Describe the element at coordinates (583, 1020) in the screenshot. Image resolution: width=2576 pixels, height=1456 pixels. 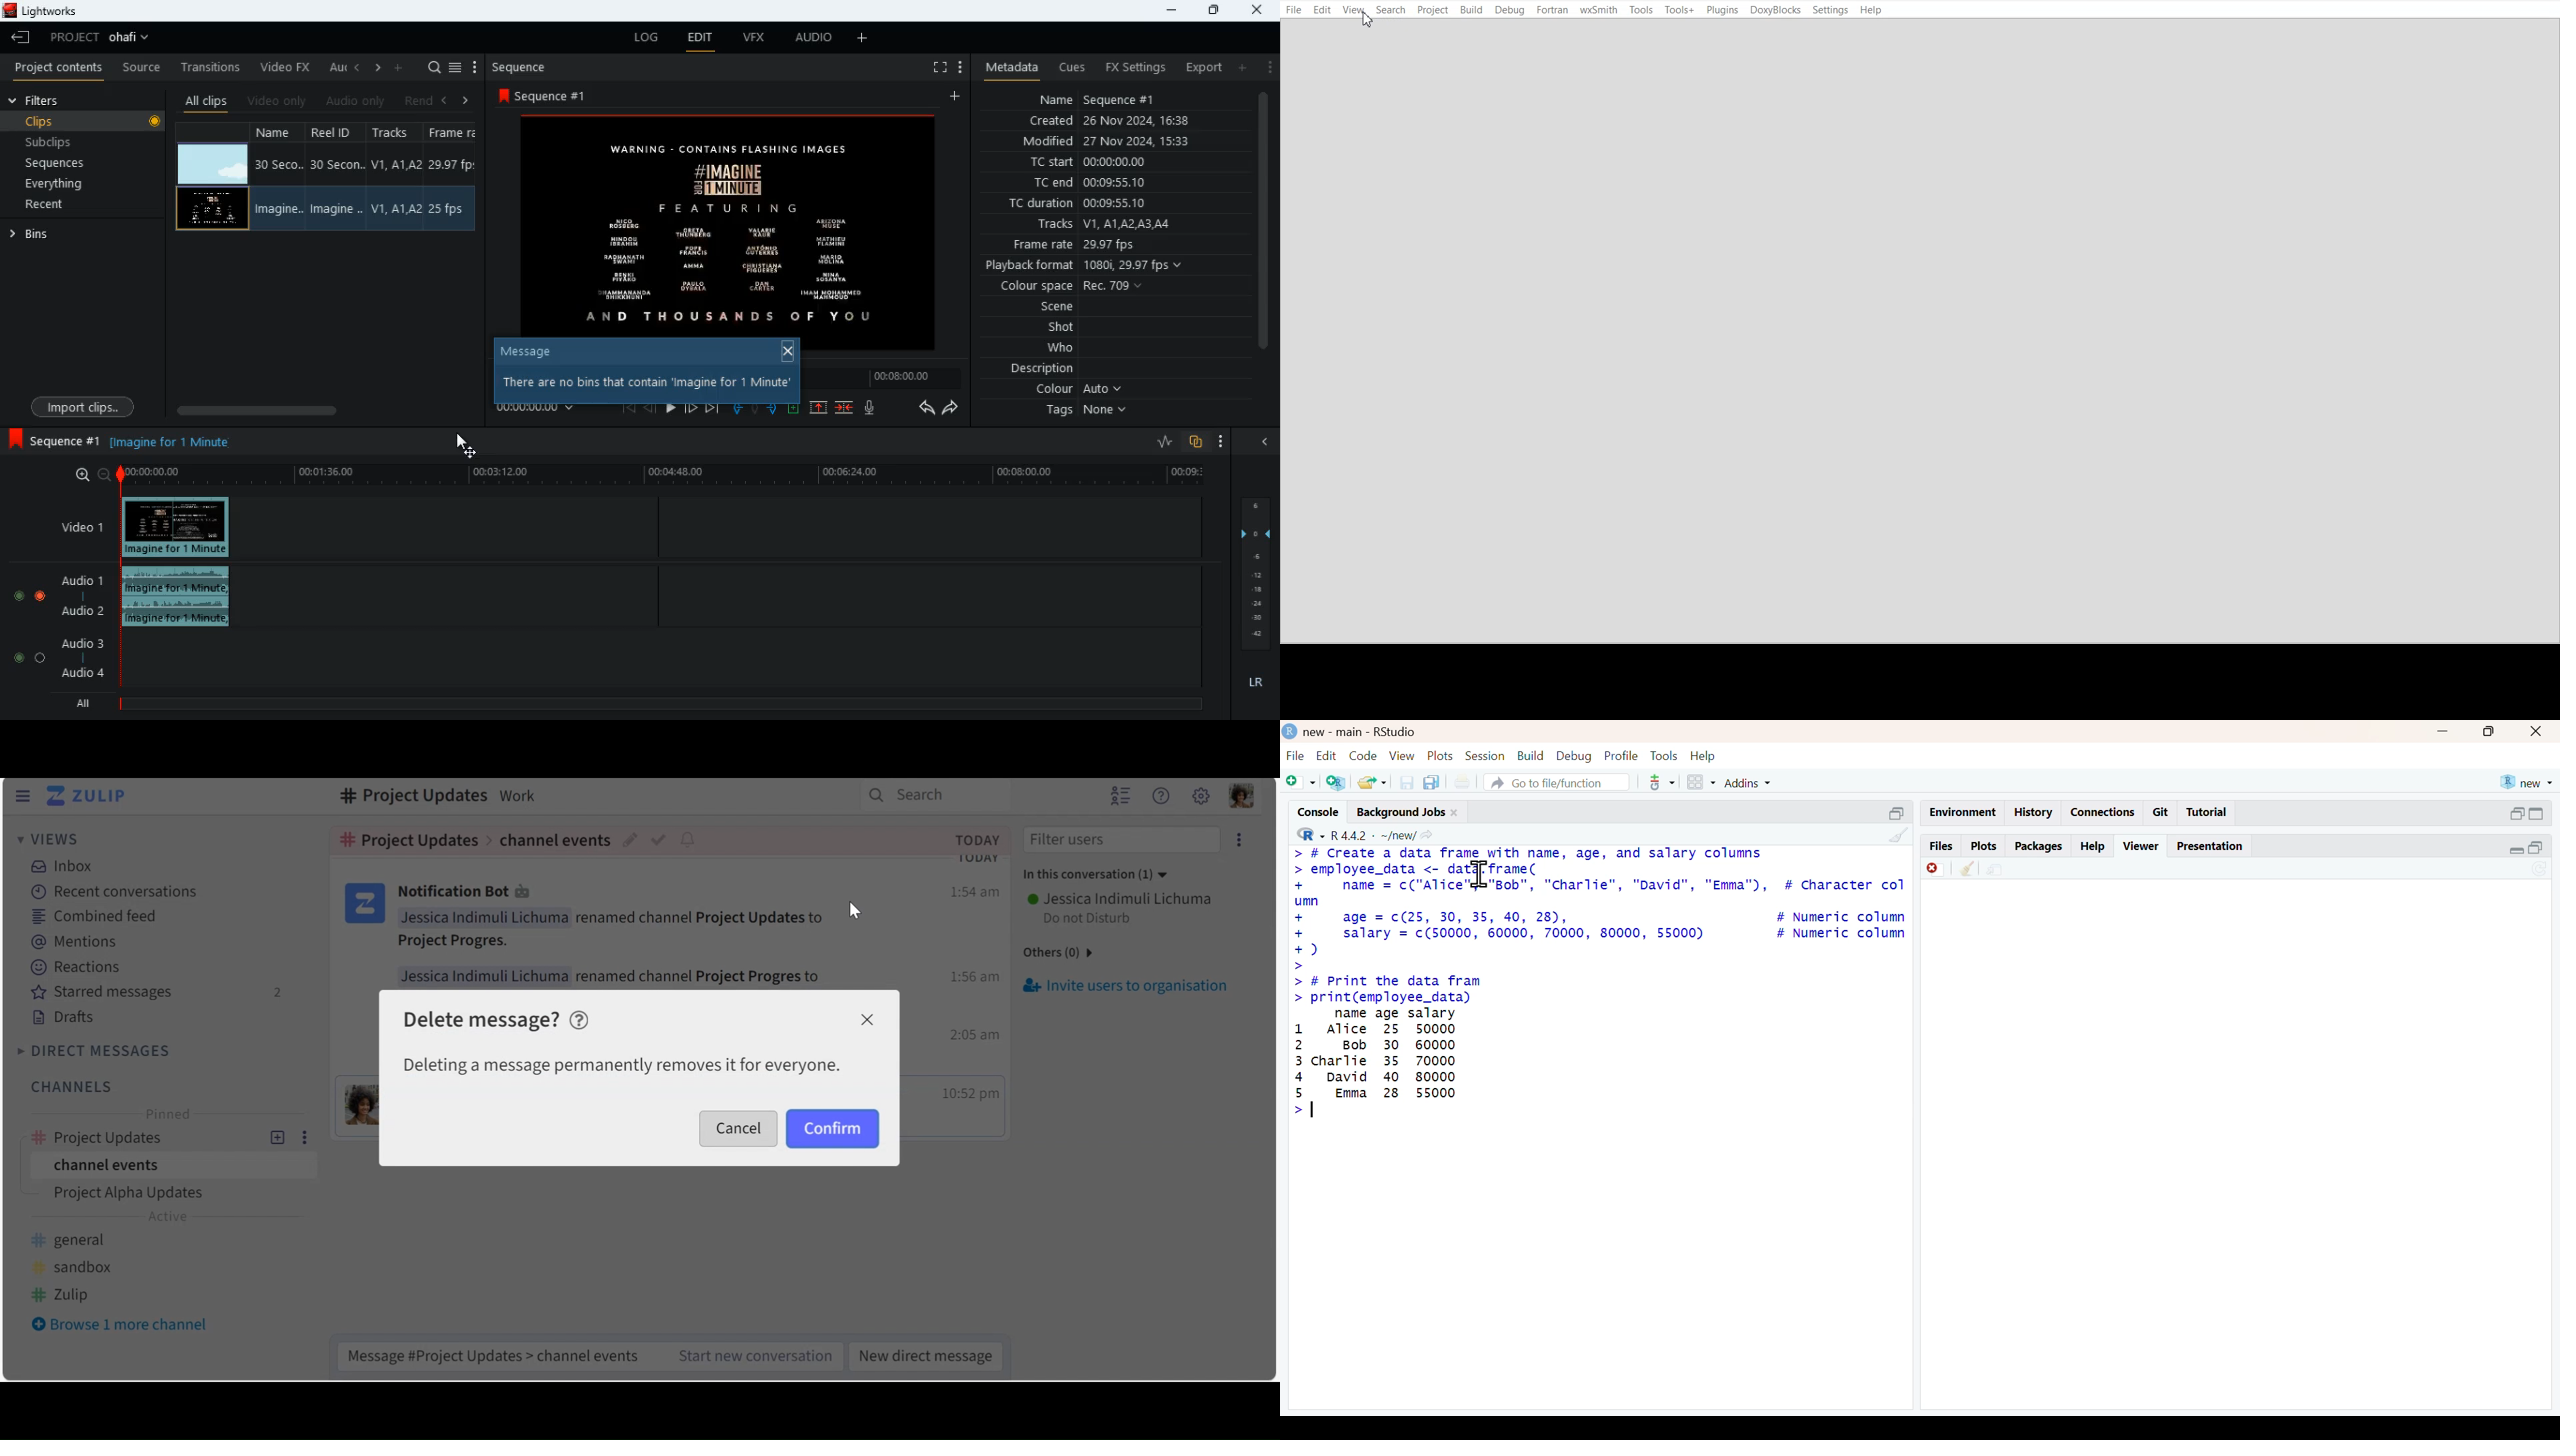
I see `help menu` at that location.